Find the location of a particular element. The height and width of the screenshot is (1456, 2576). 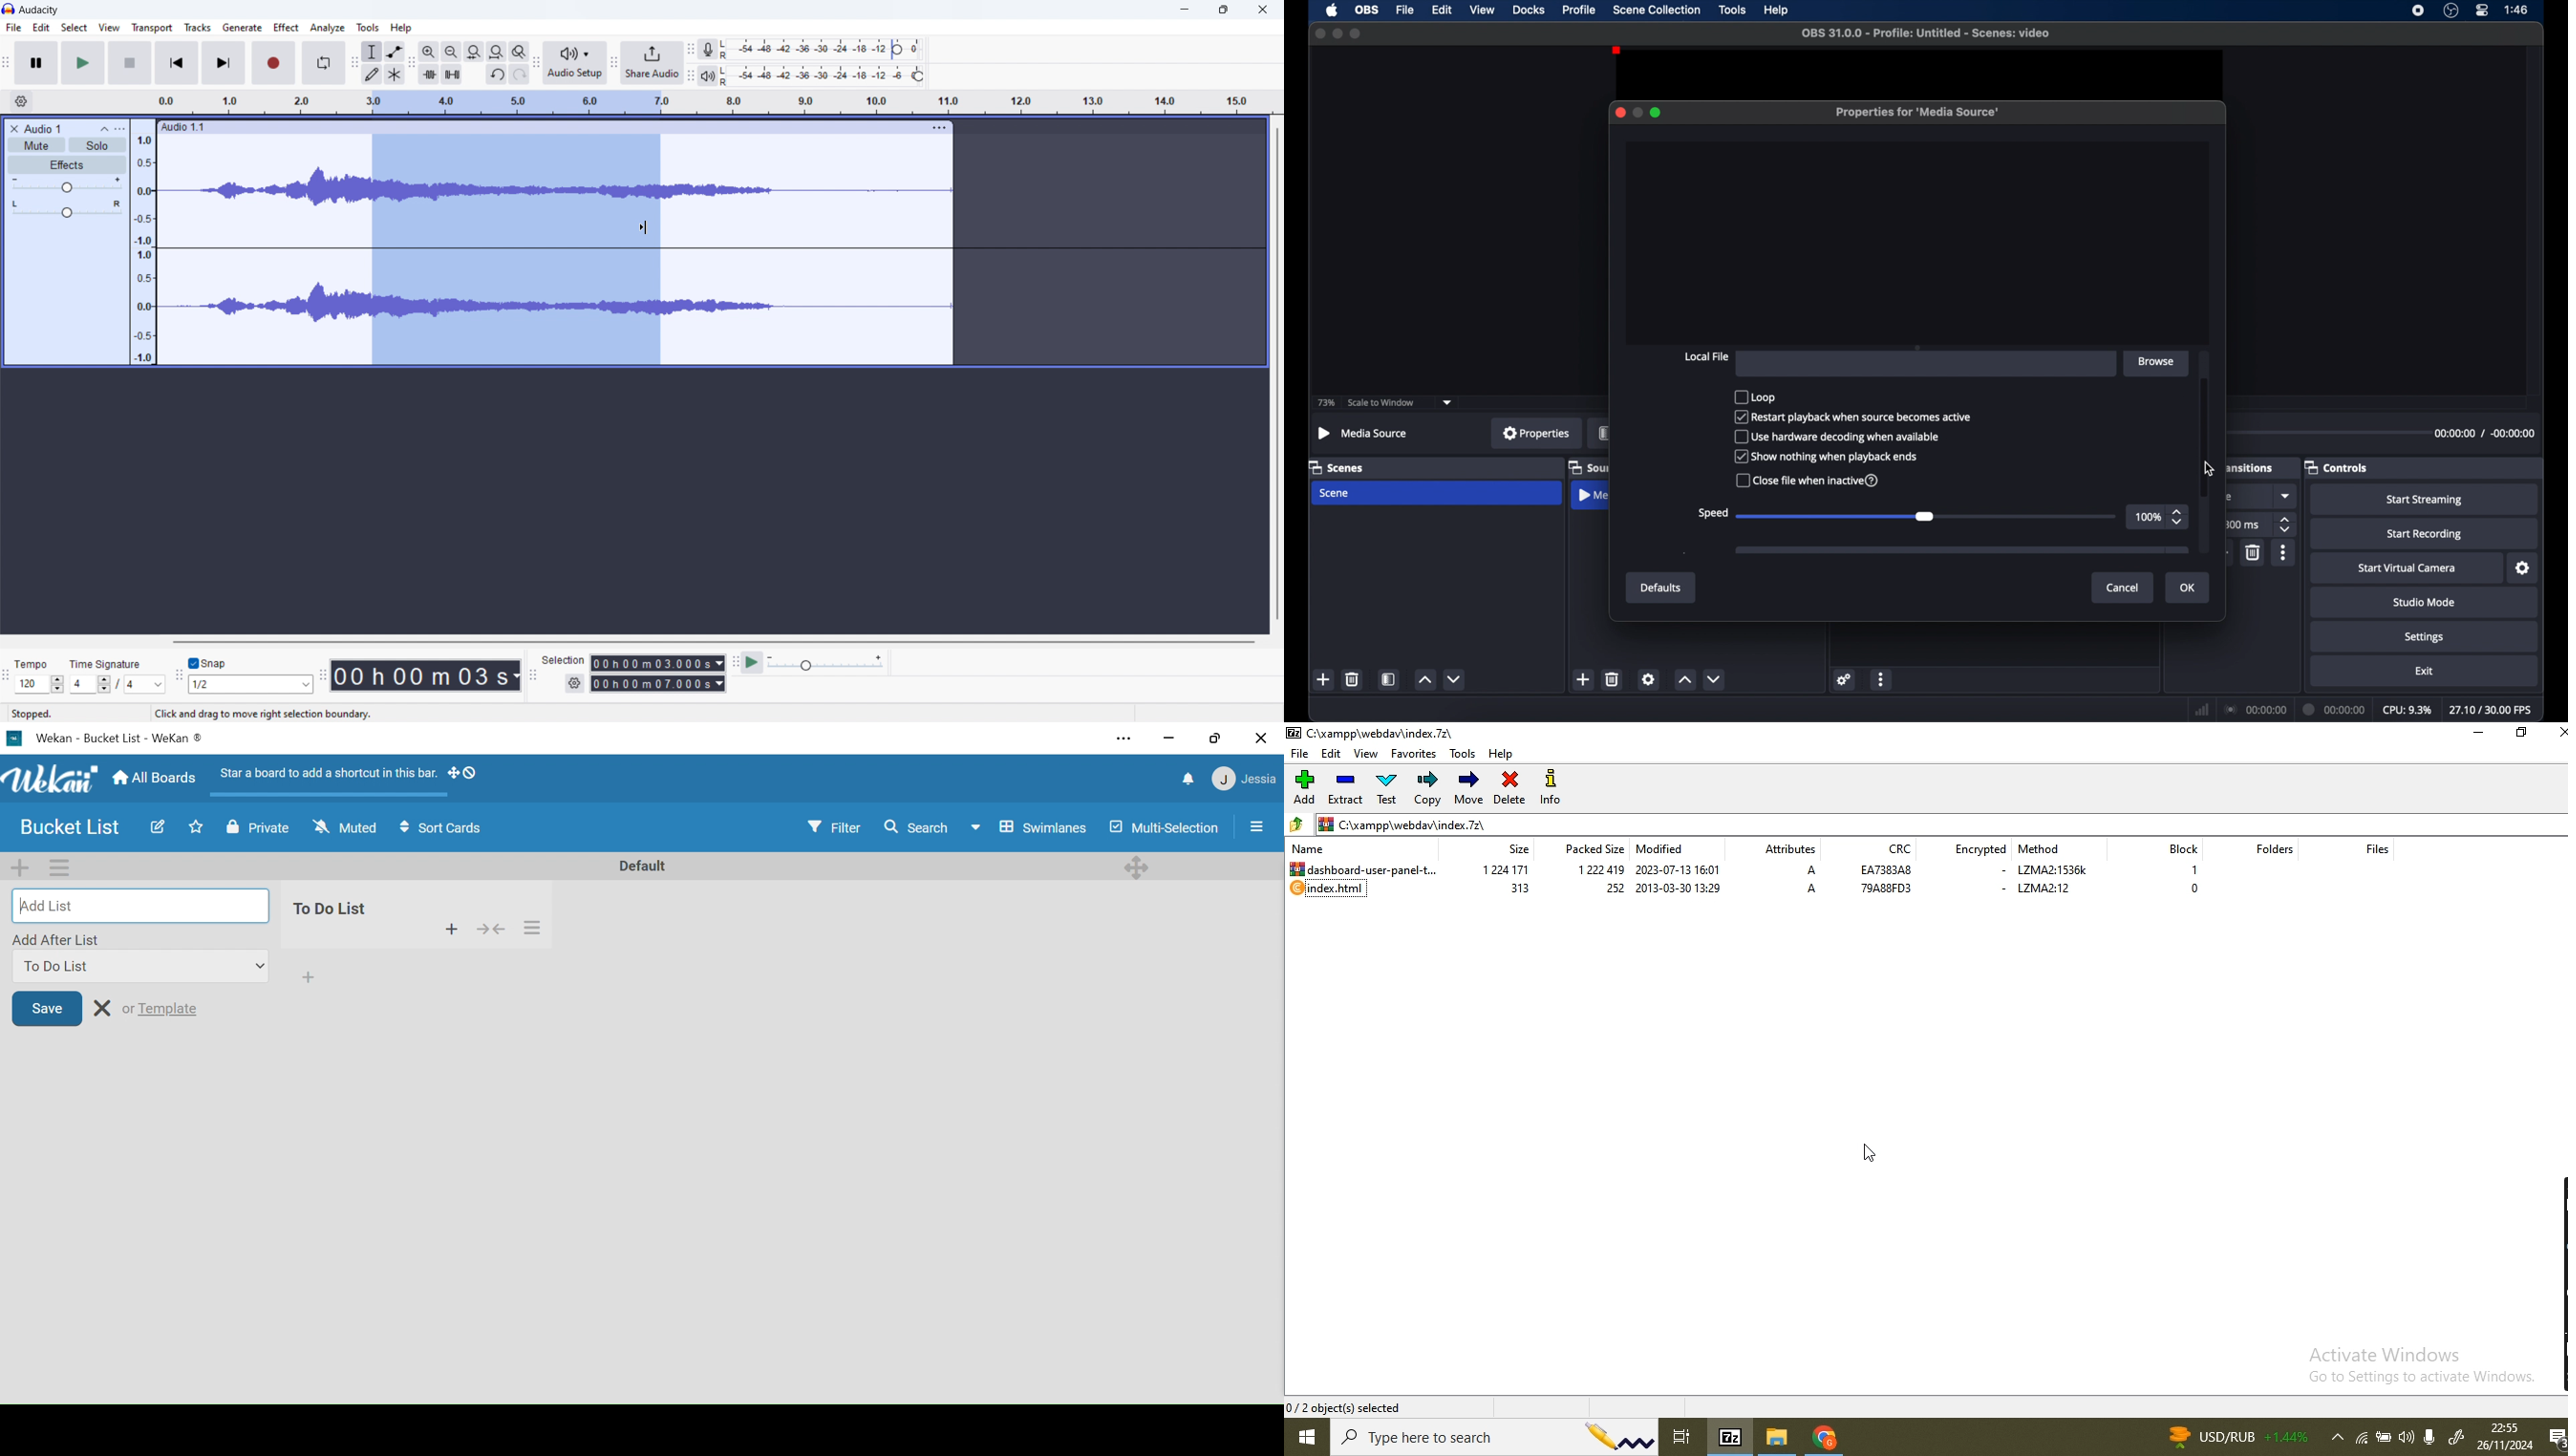

share audio toolbar is located at coordinates (614, 64).